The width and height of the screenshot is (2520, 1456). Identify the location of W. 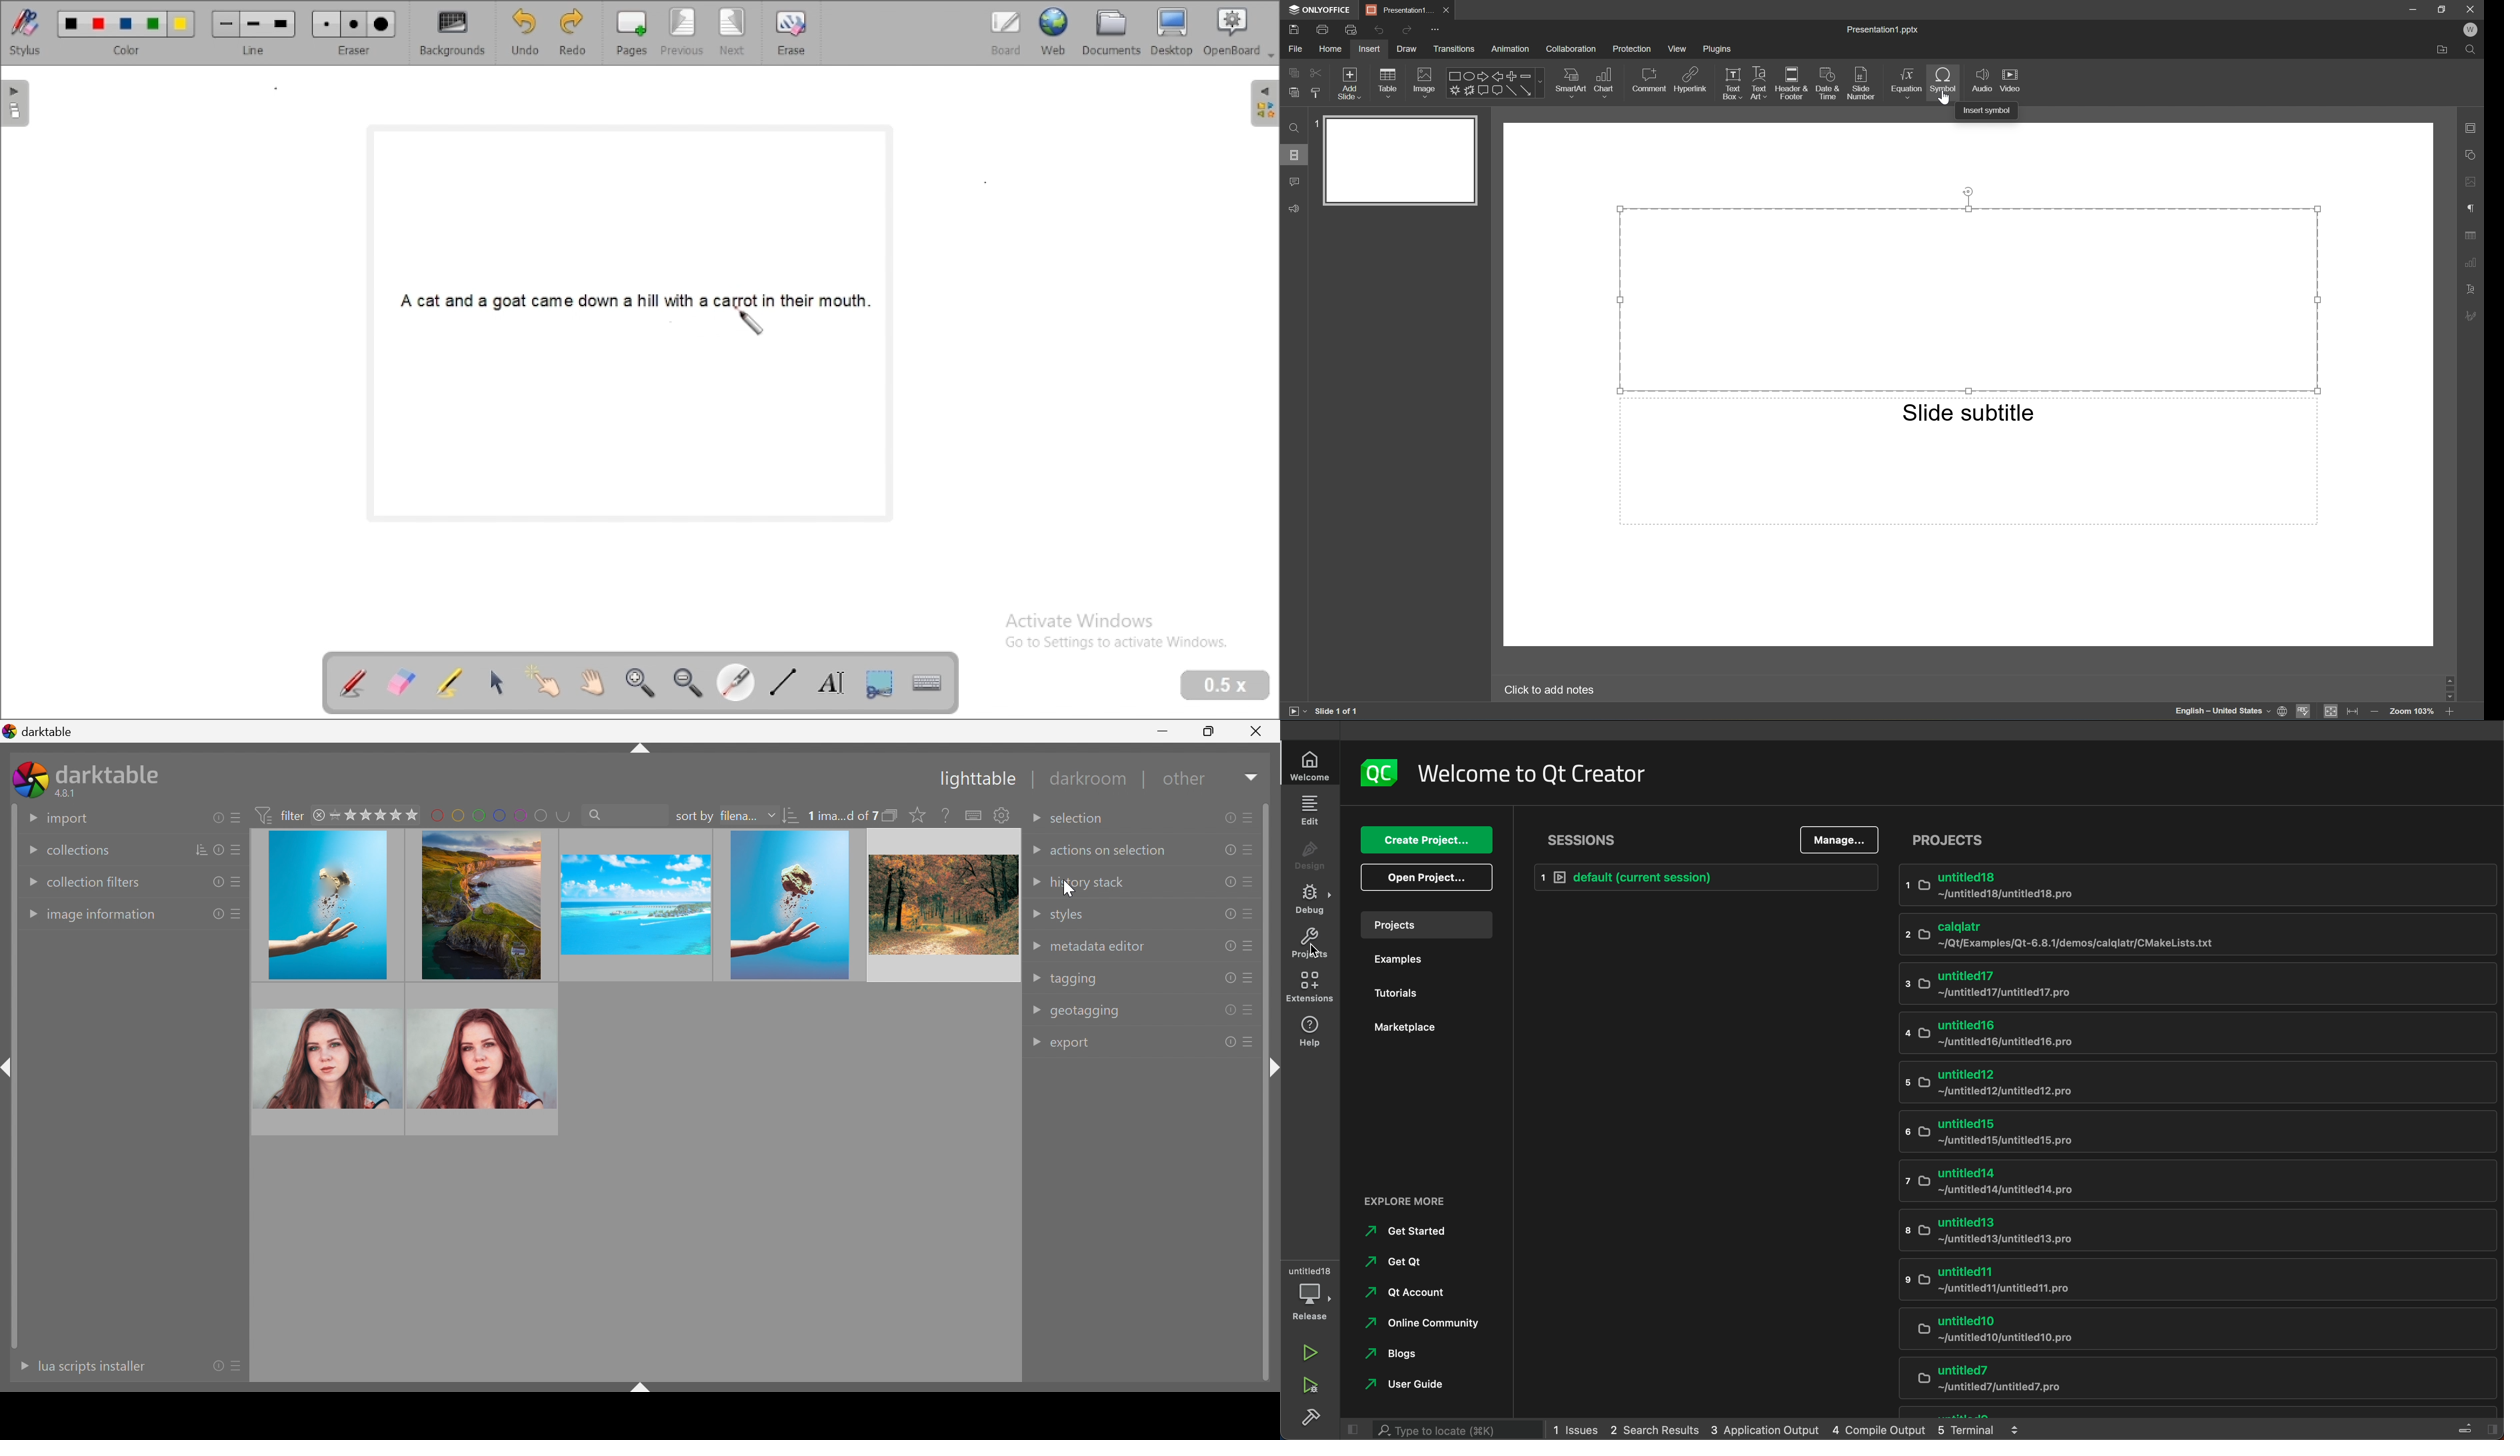
(2473, 29).